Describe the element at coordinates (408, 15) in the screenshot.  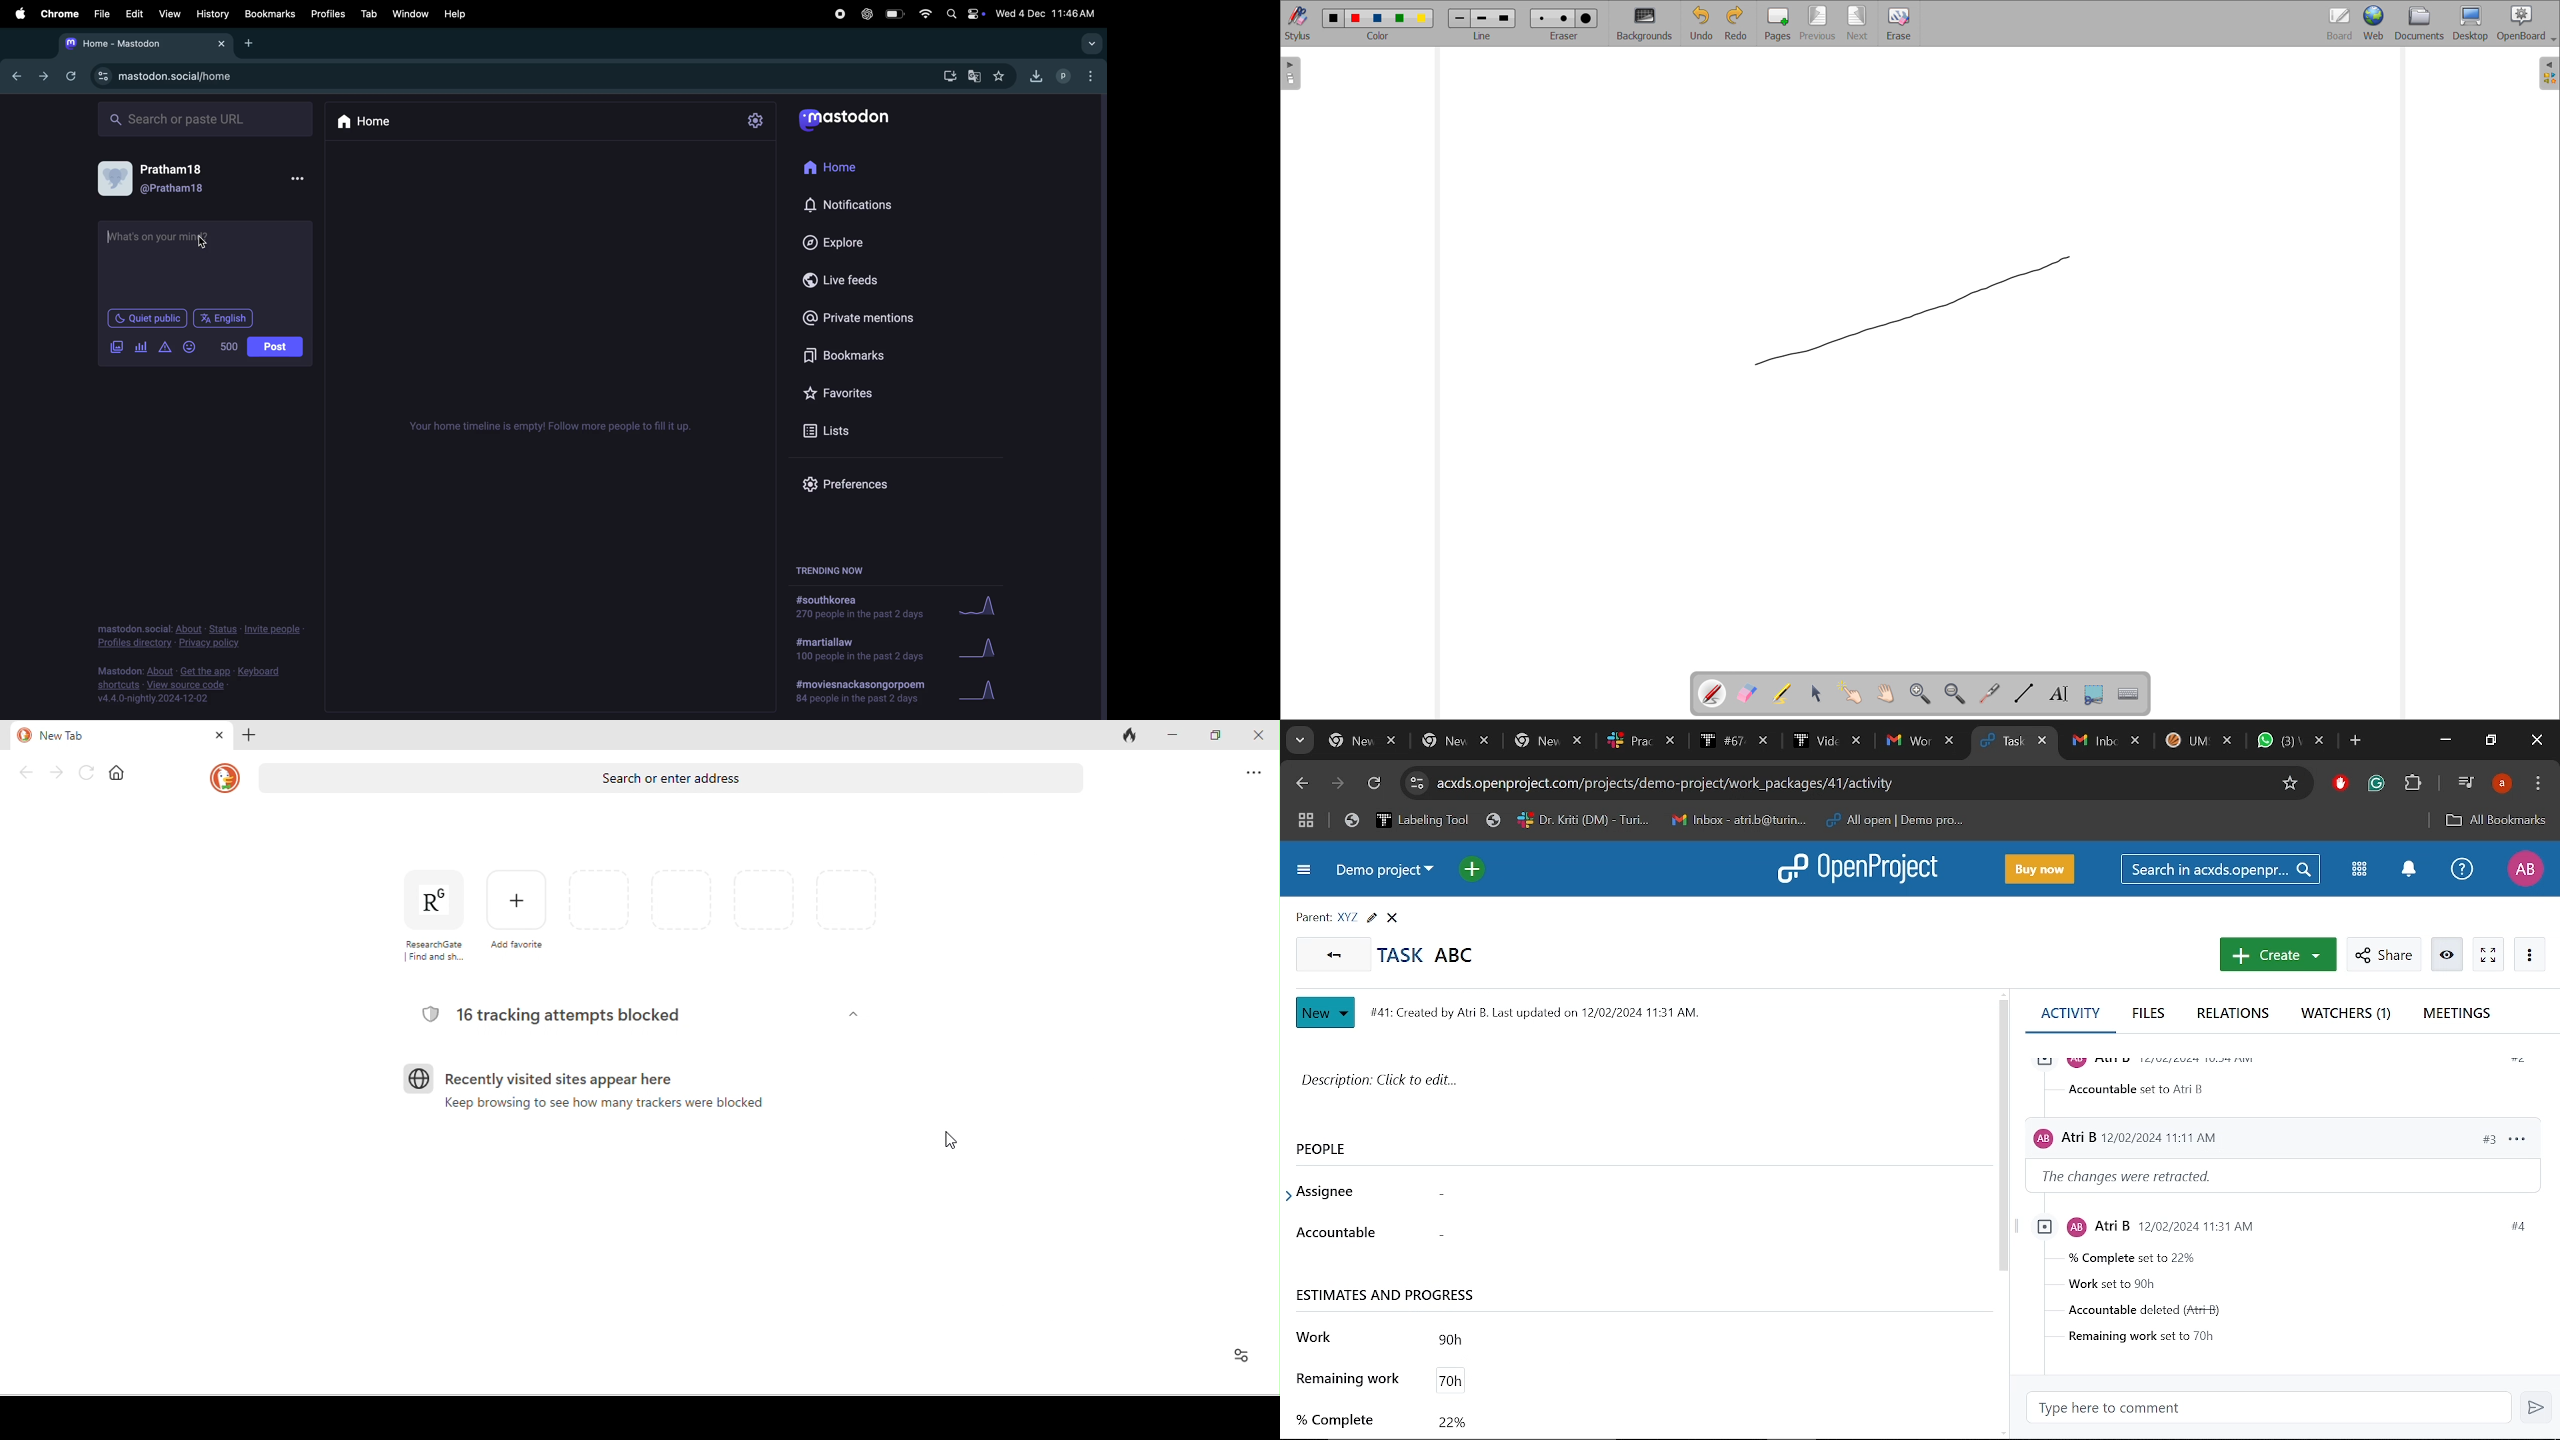
I see `Window` at that location.